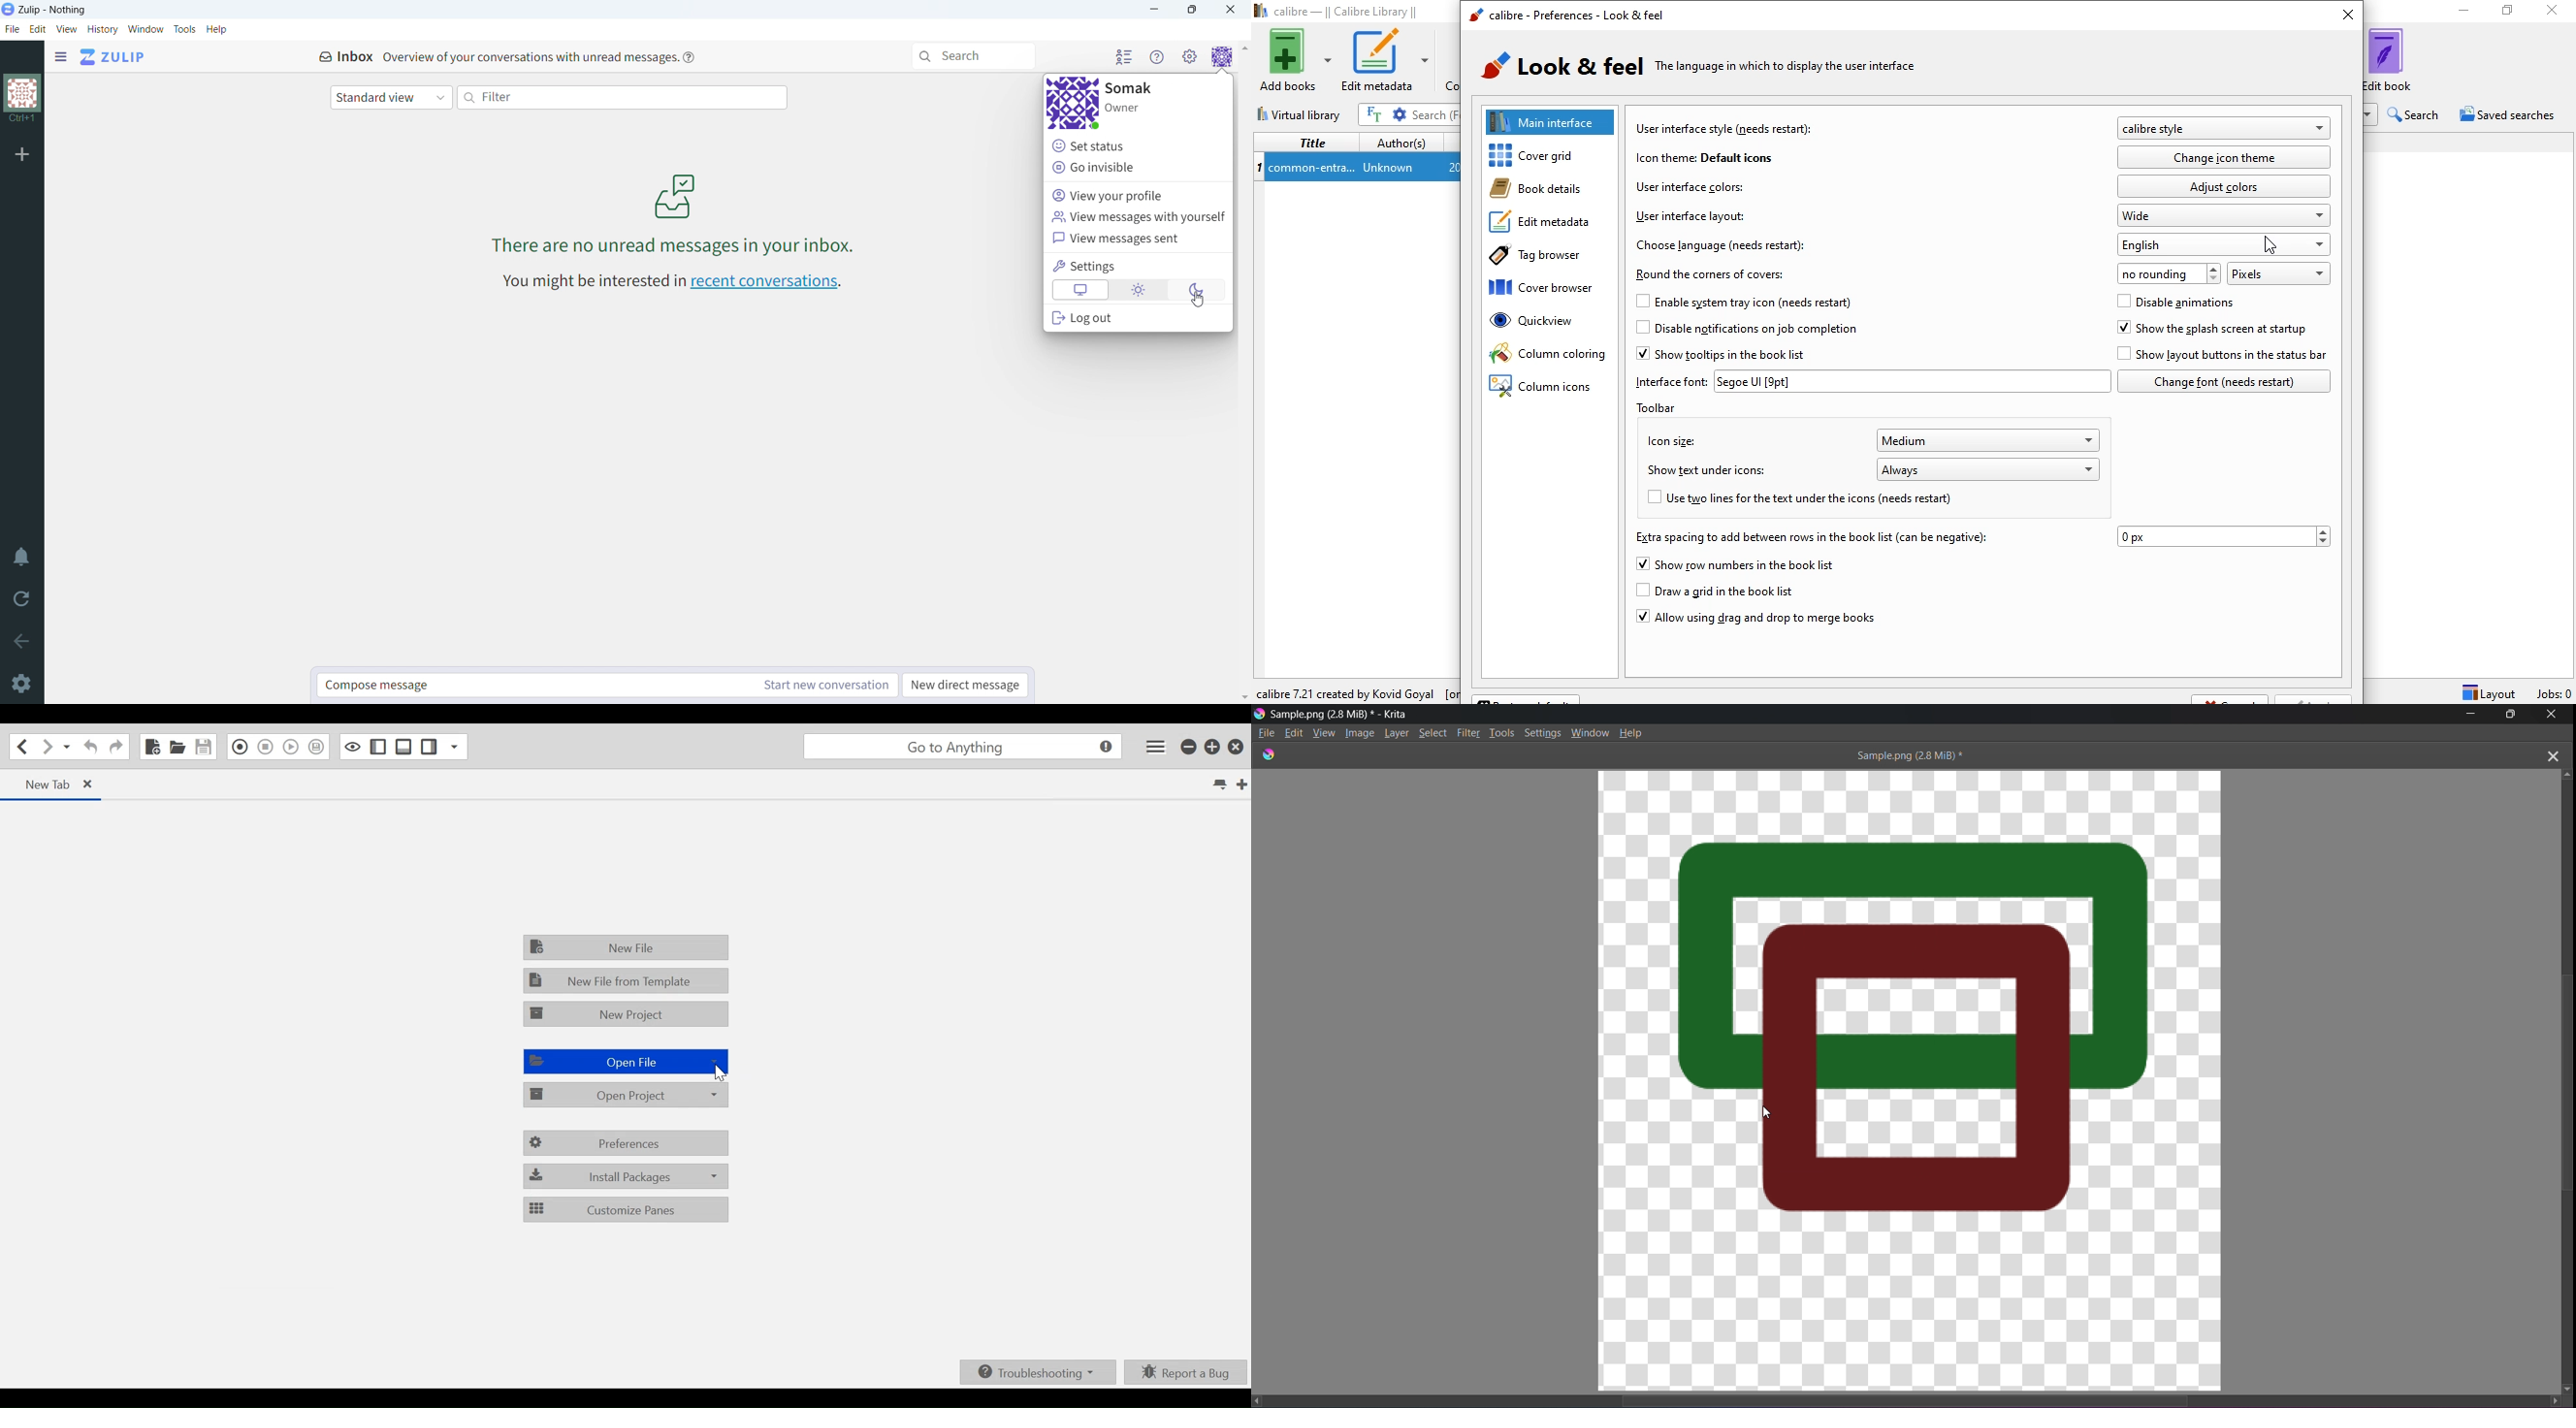 The height and width of the screenshot is (1428, 2576). What do you see at coordinates (1666, 407) in the screenshot?
I see `toolbar` at bounding box center [1666, 407].